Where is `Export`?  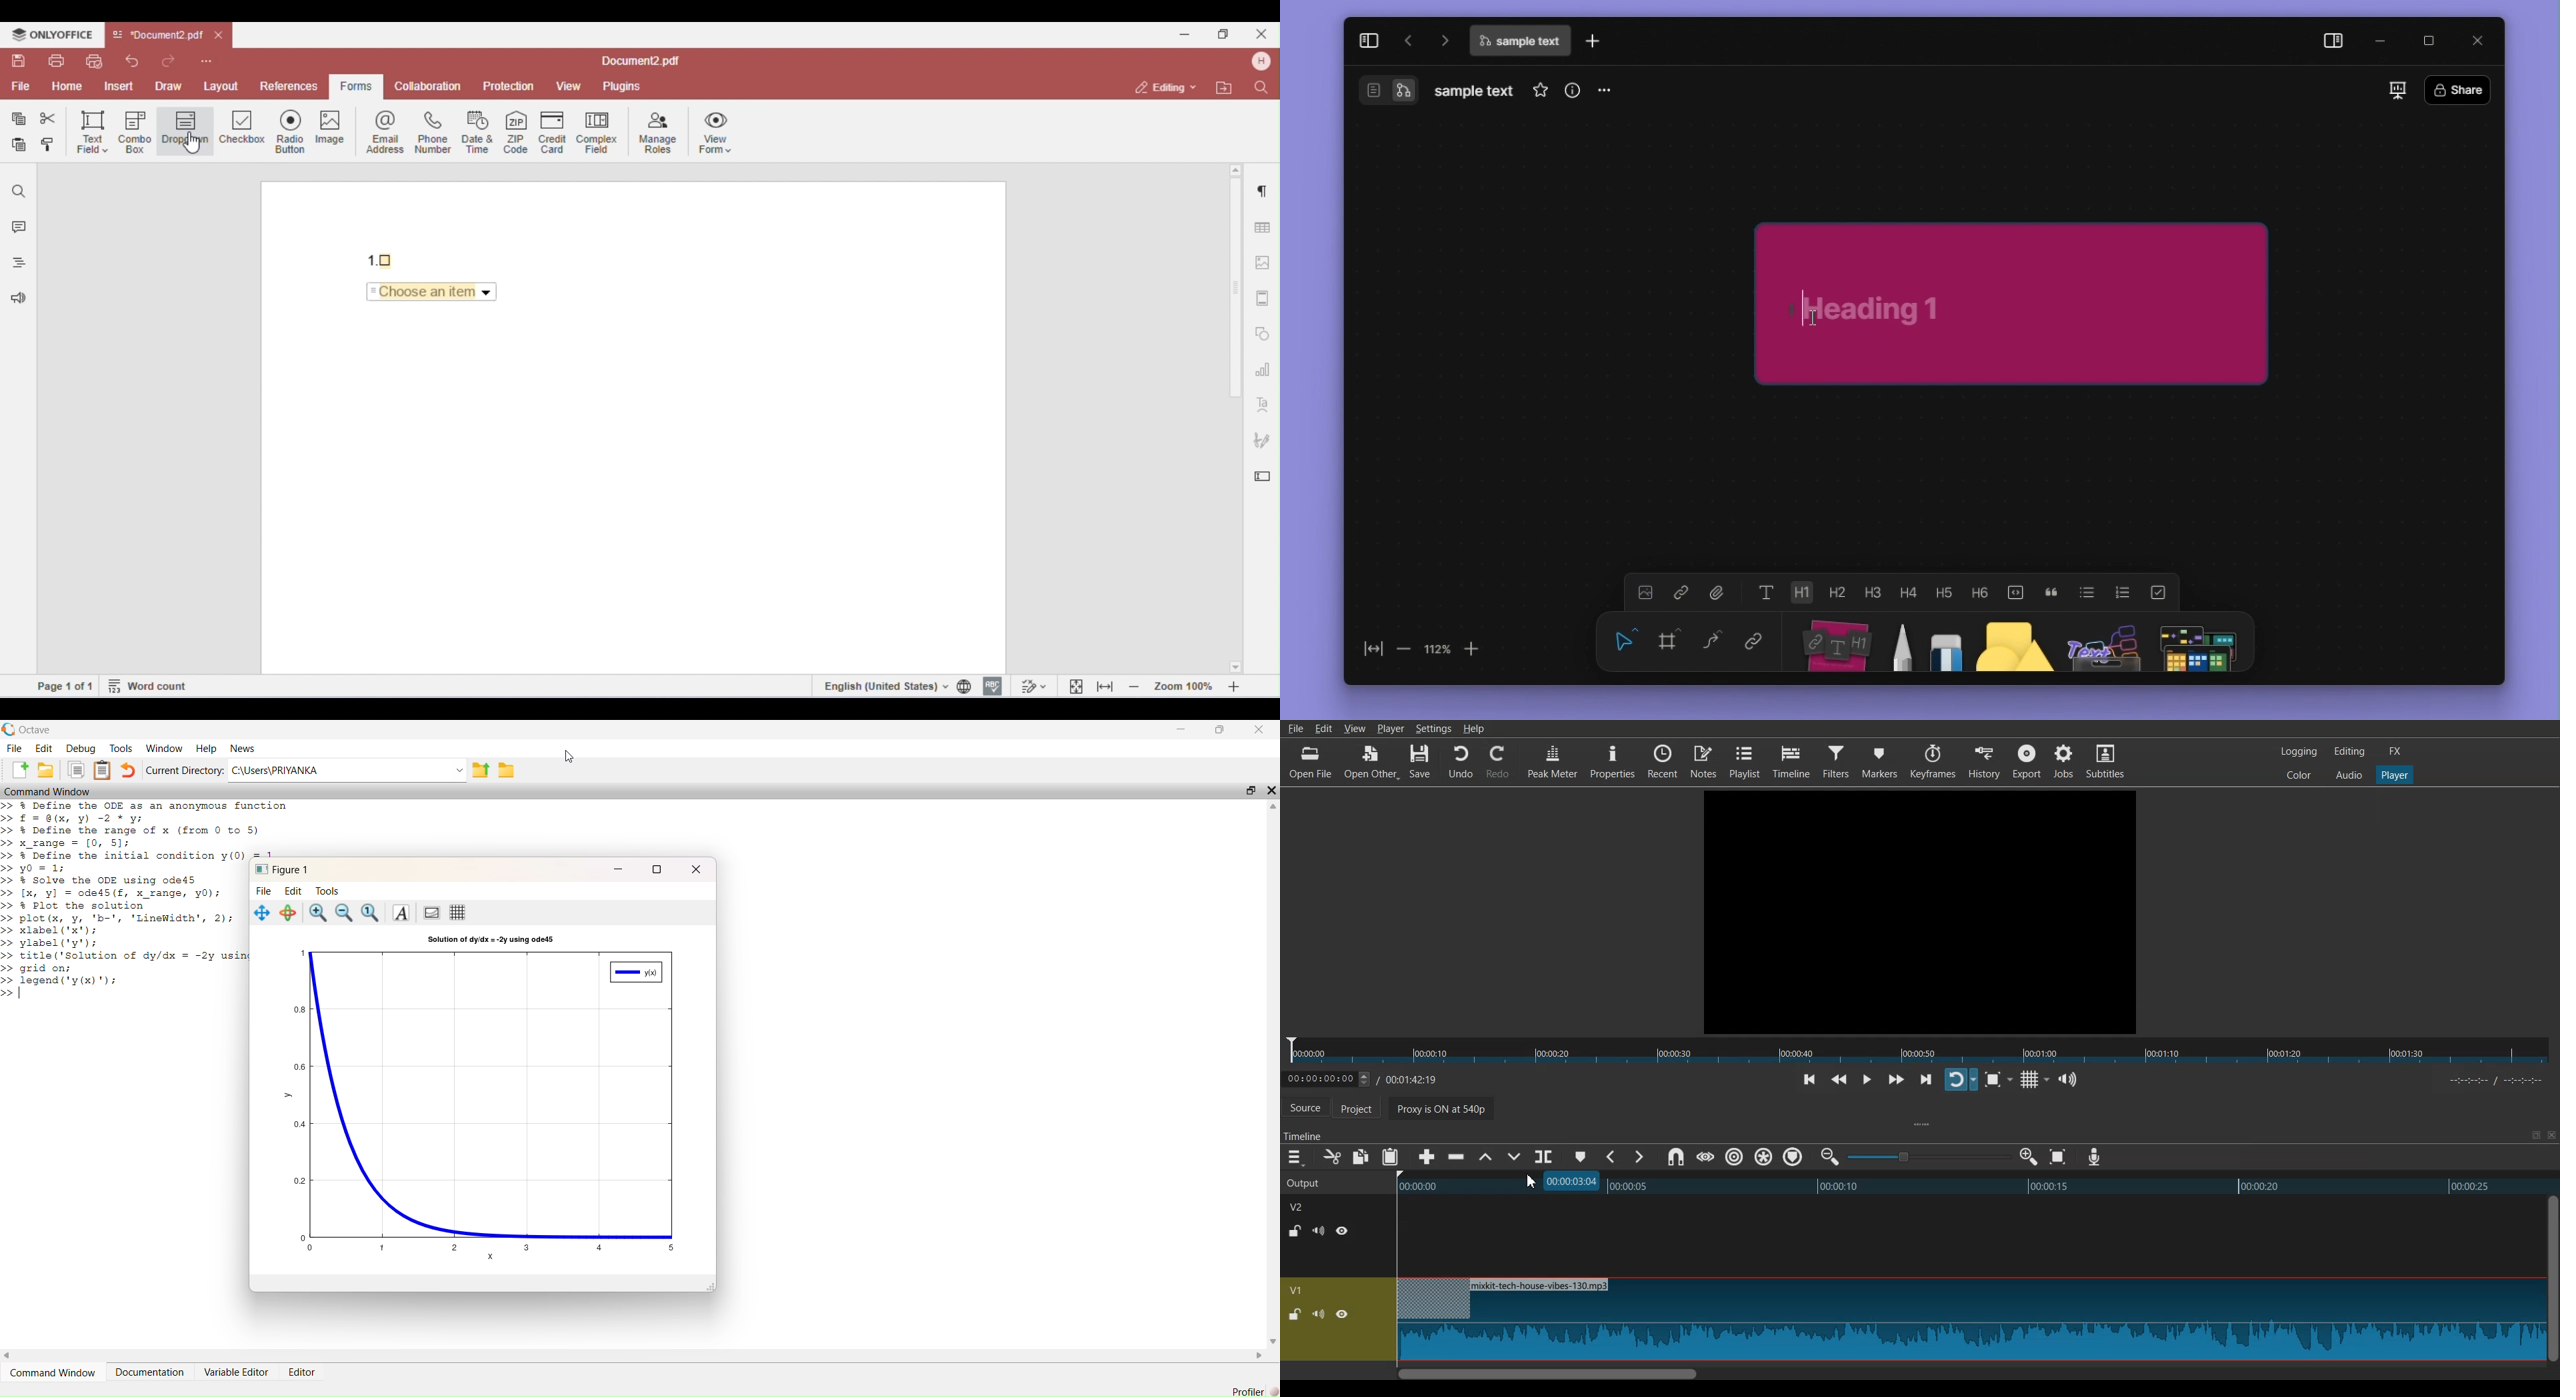
Export is located at coordinates (2027, 761).